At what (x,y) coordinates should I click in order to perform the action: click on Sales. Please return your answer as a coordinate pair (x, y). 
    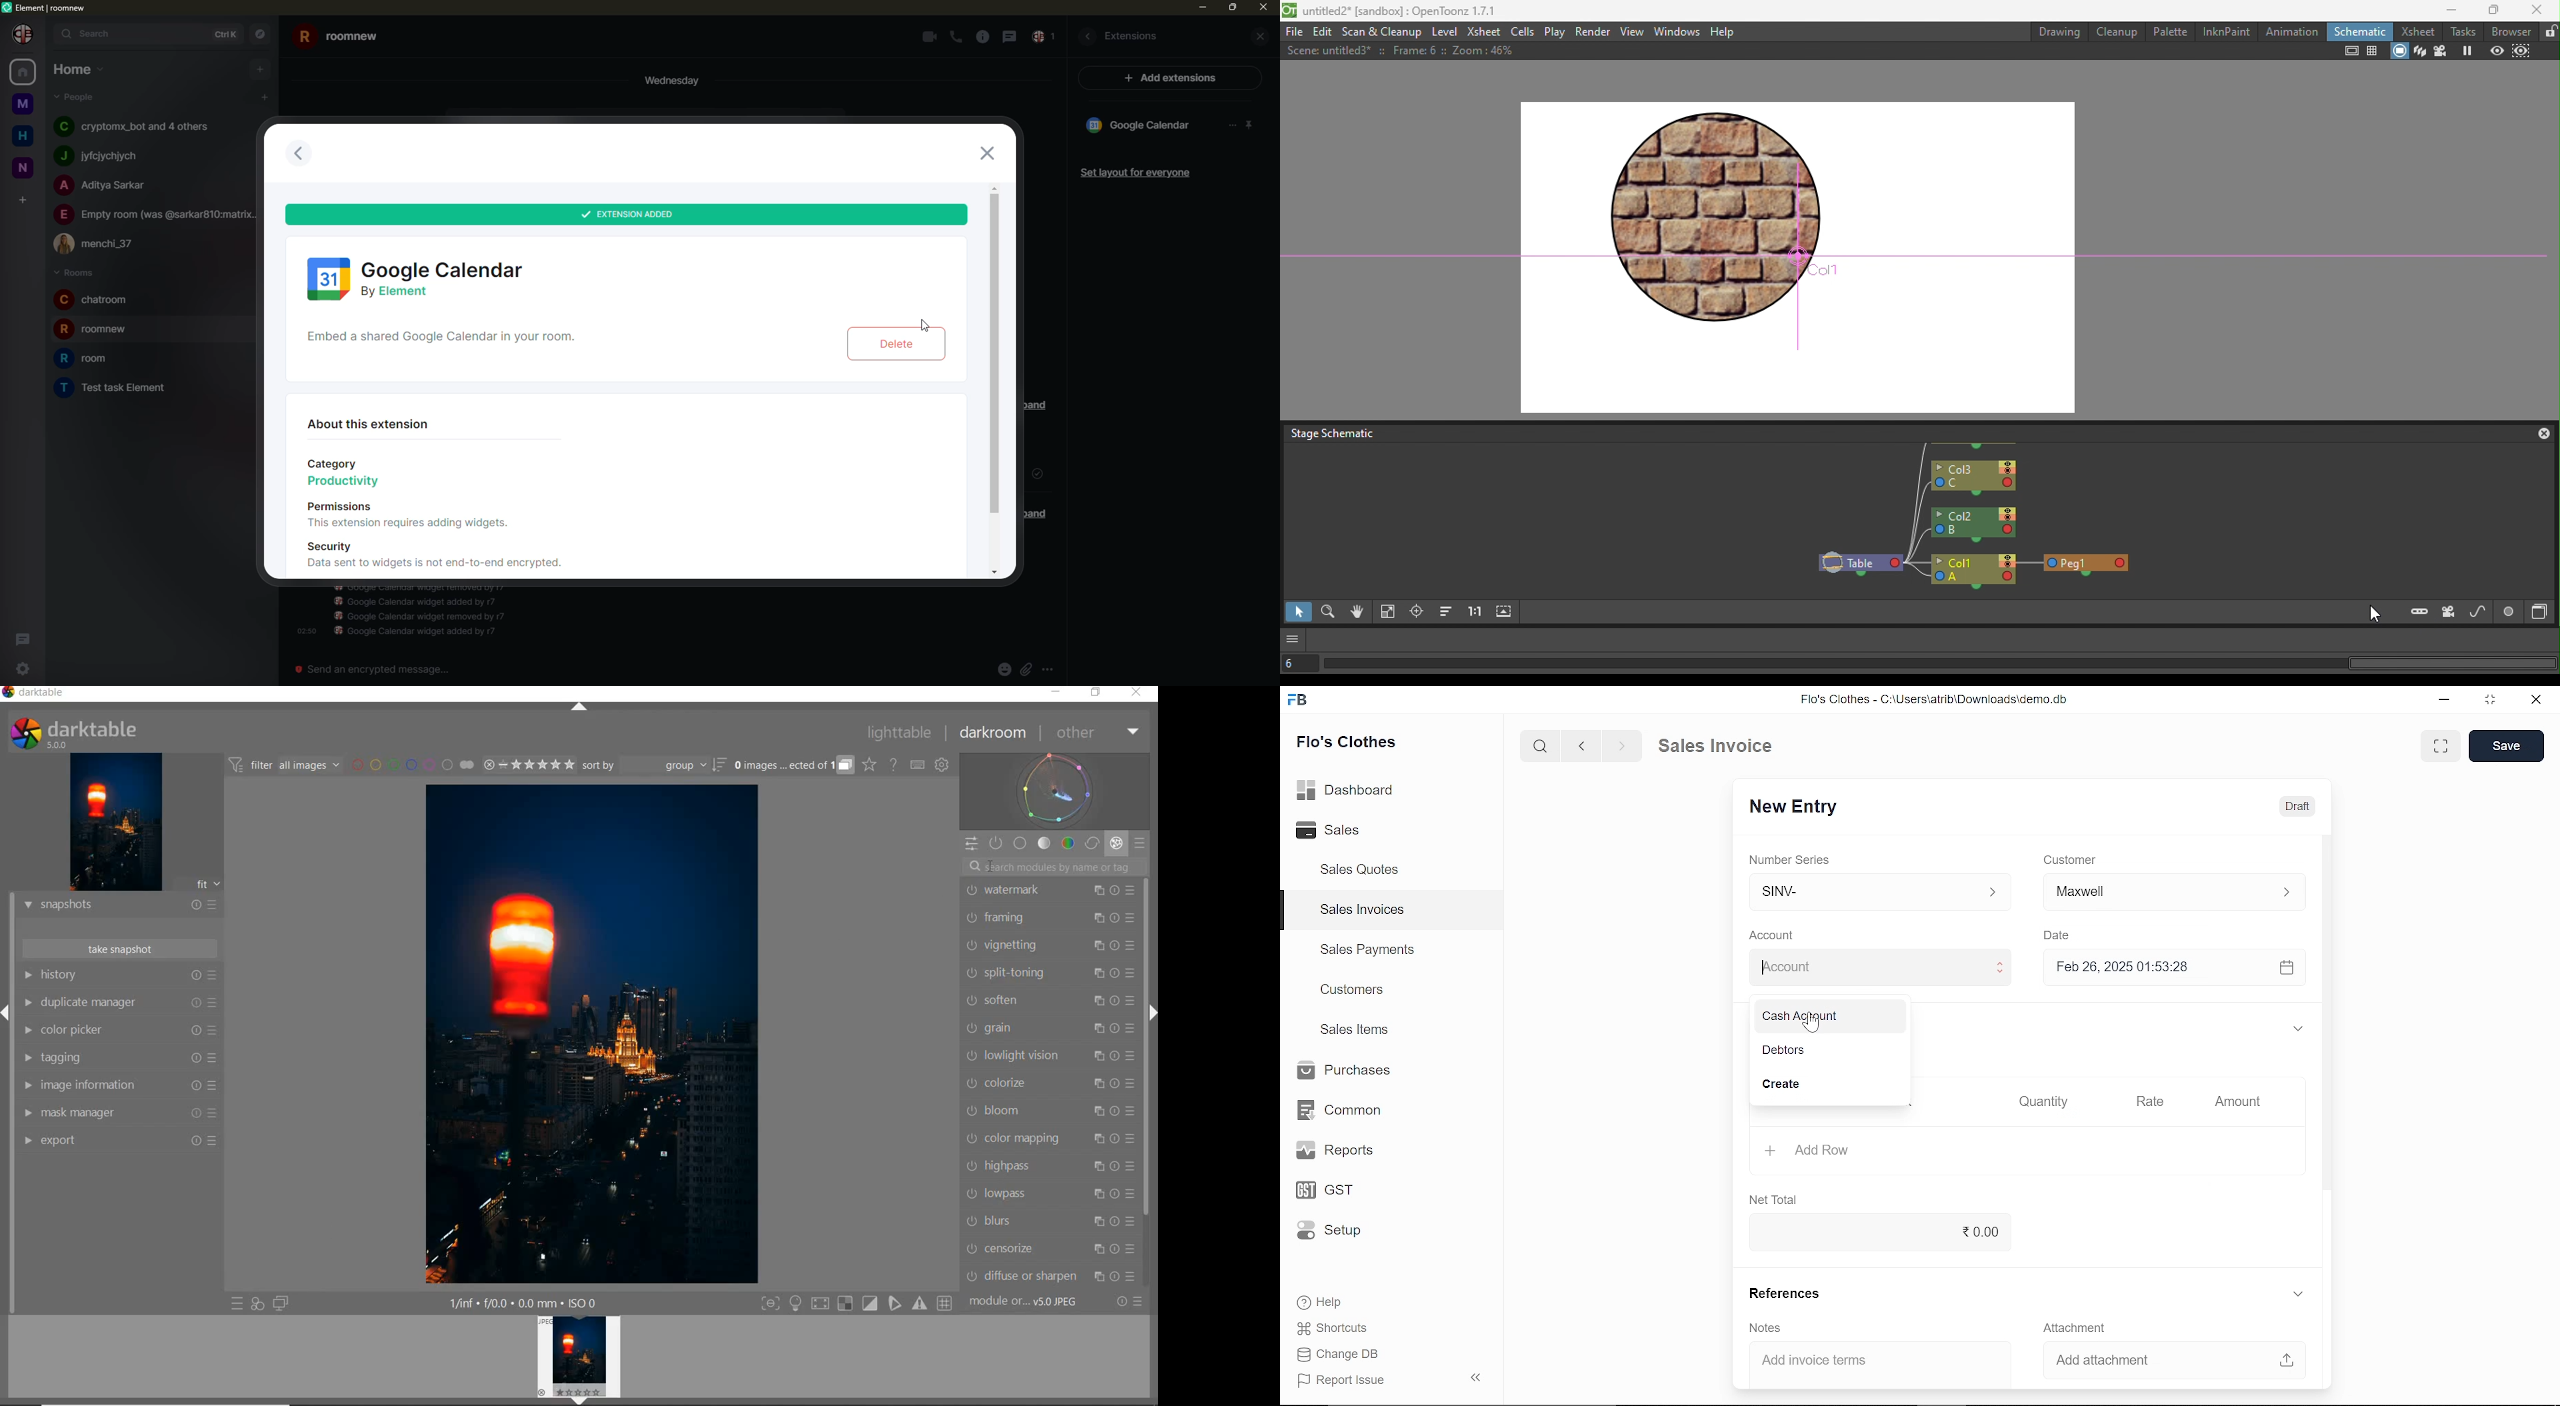
    Looking at the image, I should click on (1350, 831).